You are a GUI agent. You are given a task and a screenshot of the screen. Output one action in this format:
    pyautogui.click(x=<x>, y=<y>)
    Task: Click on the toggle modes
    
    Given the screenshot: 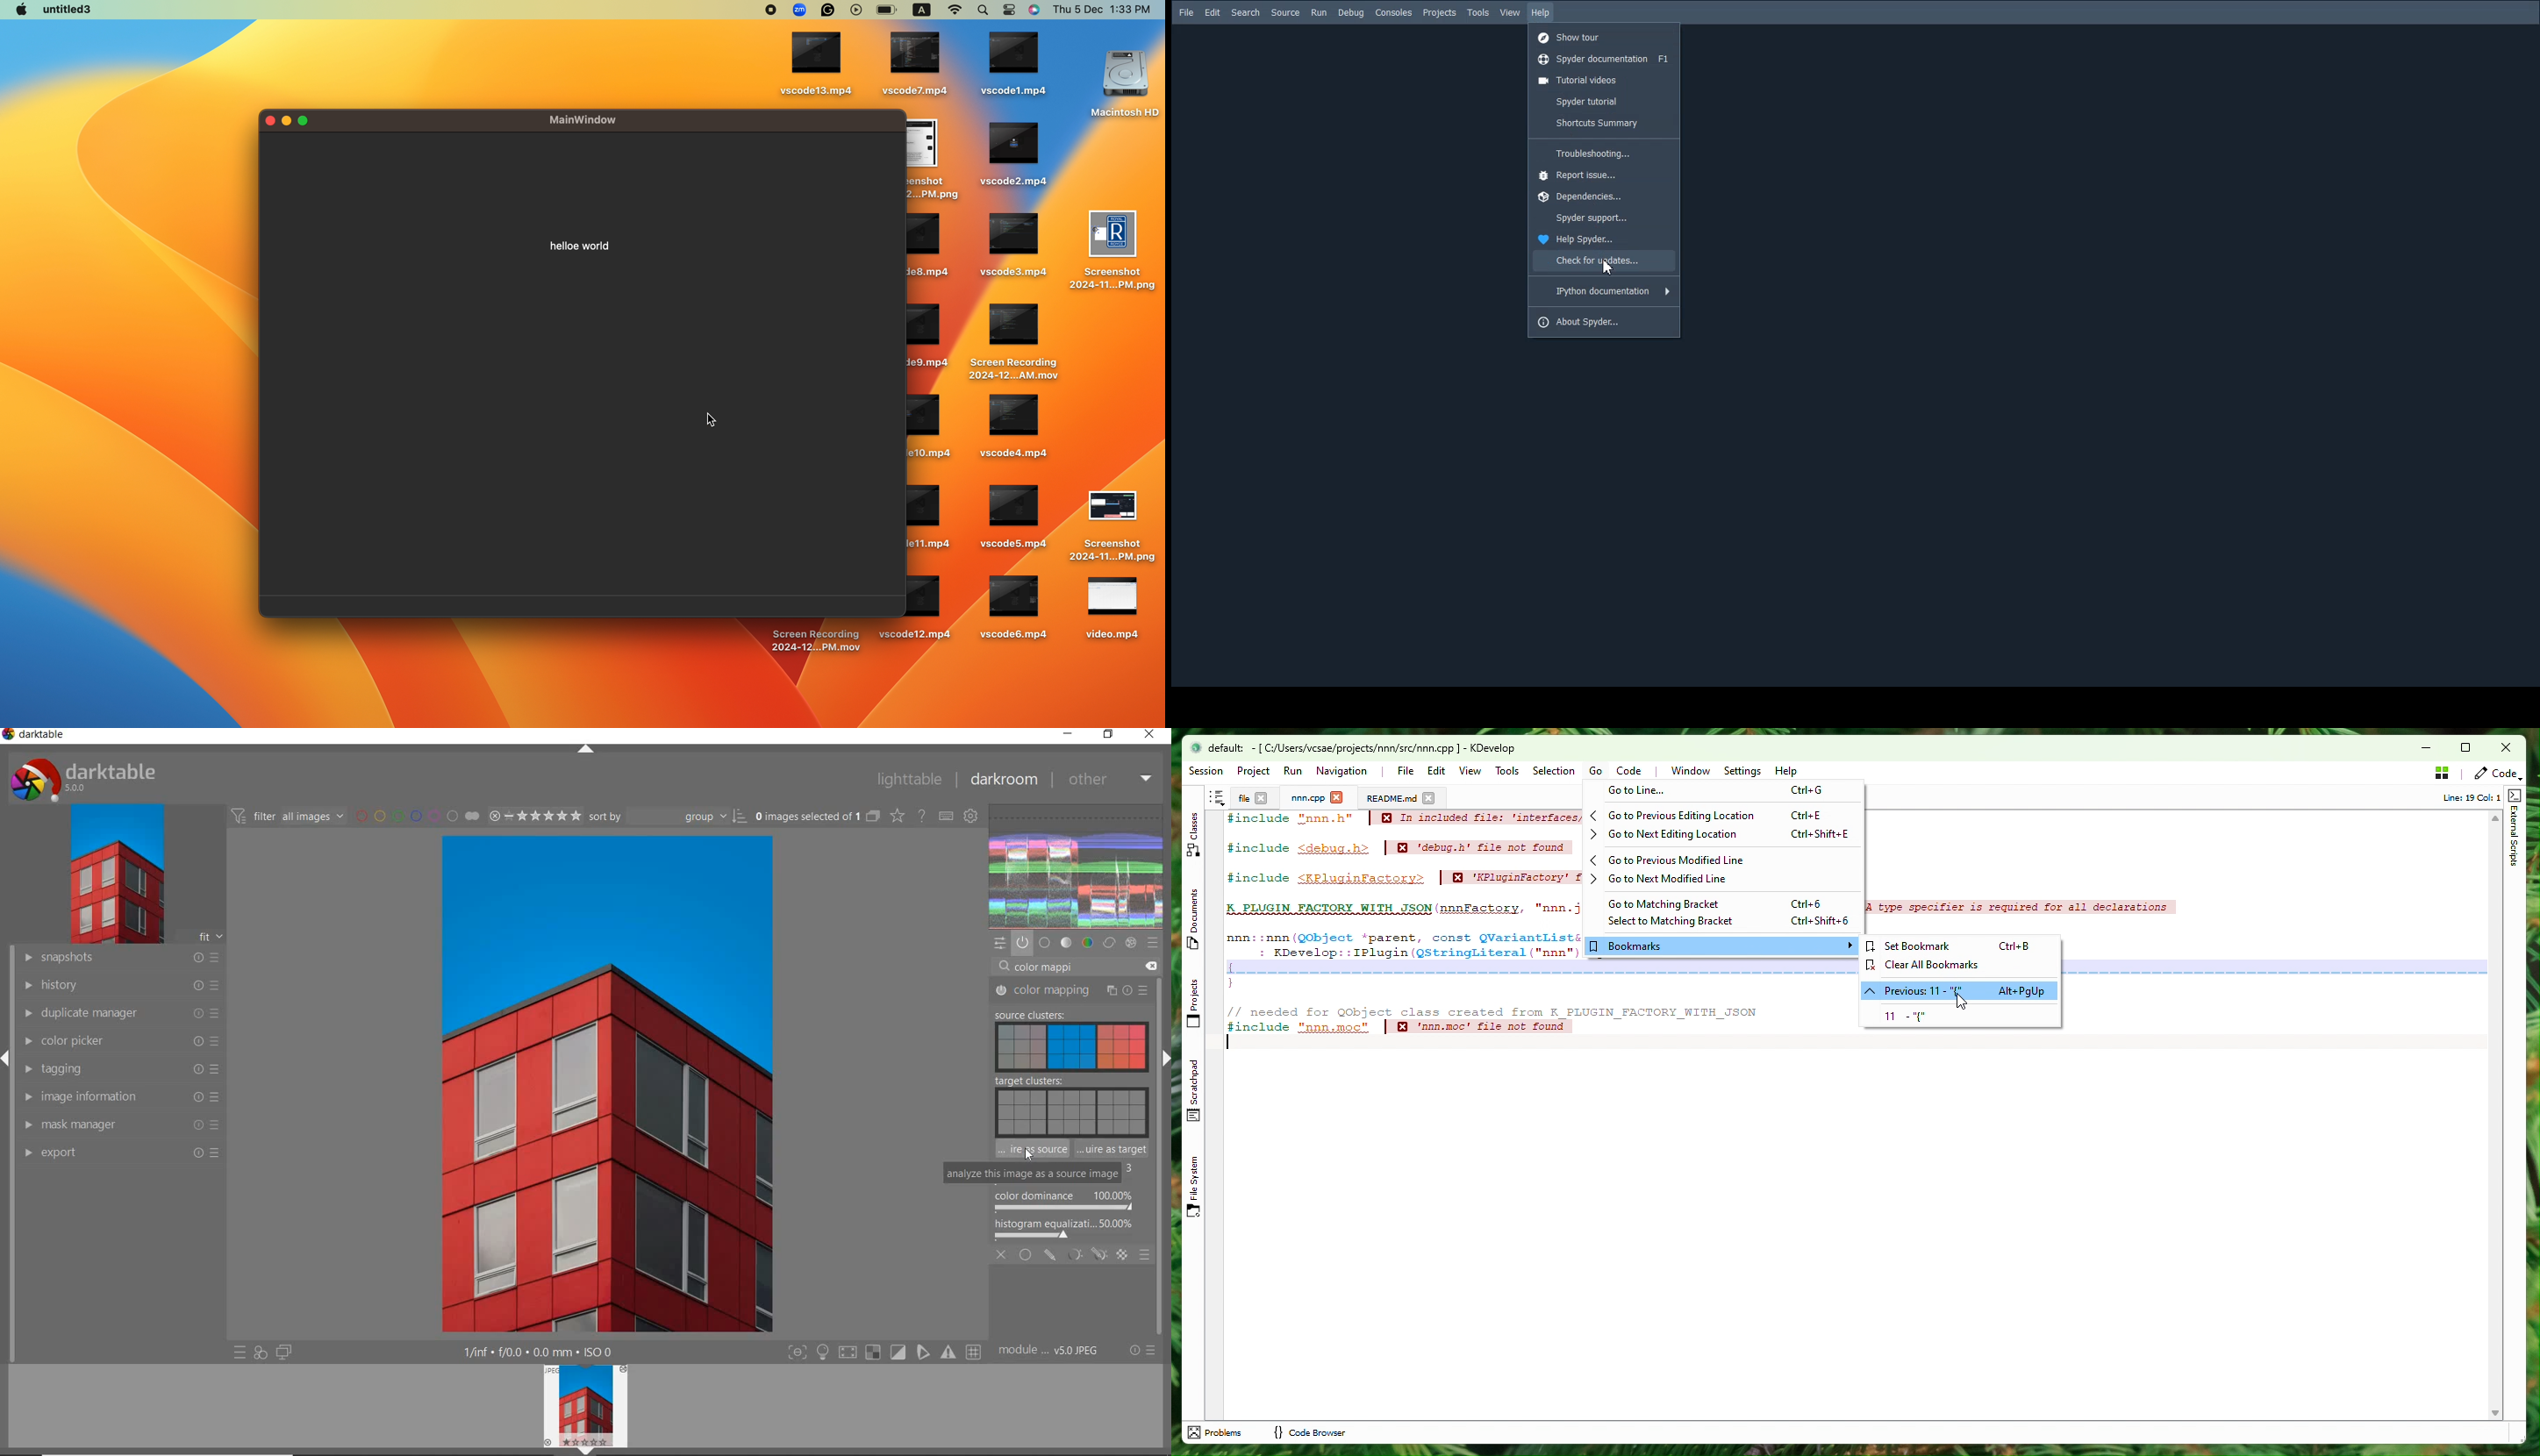 What is the action you would take?
    pyautogui.click(x=886, y=1352)
    